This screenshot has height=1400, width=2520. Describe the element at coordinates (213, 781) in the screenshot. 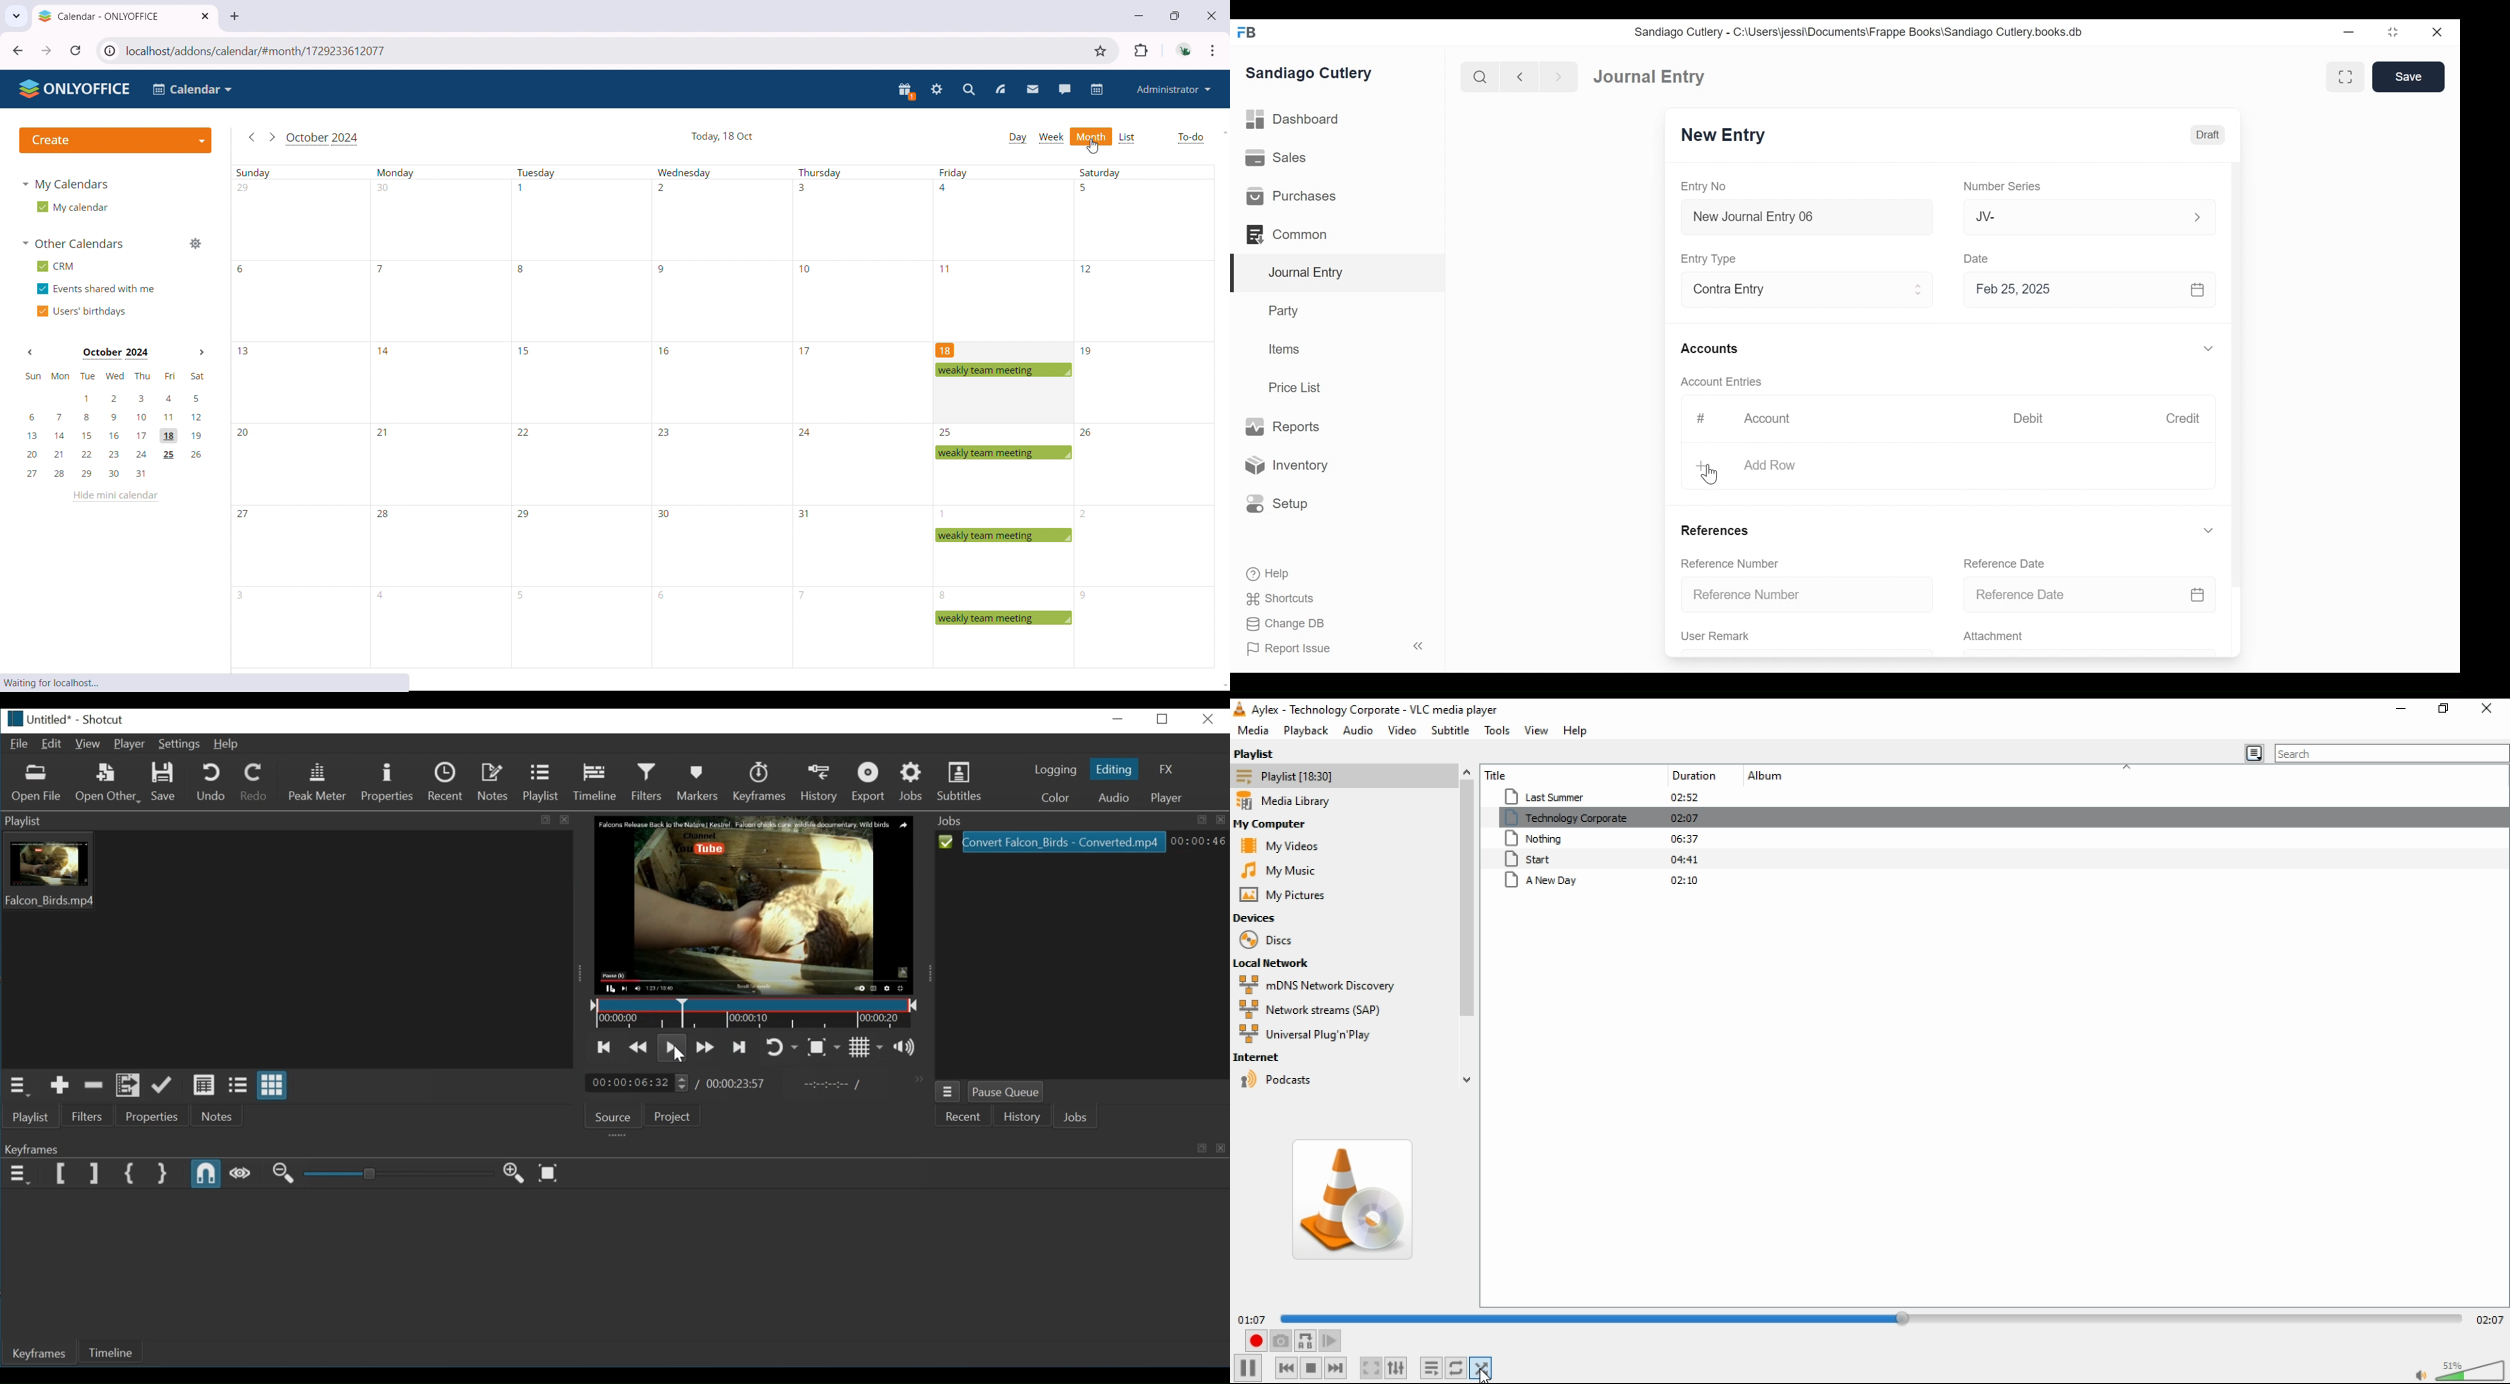

I see `Undo` at that location.